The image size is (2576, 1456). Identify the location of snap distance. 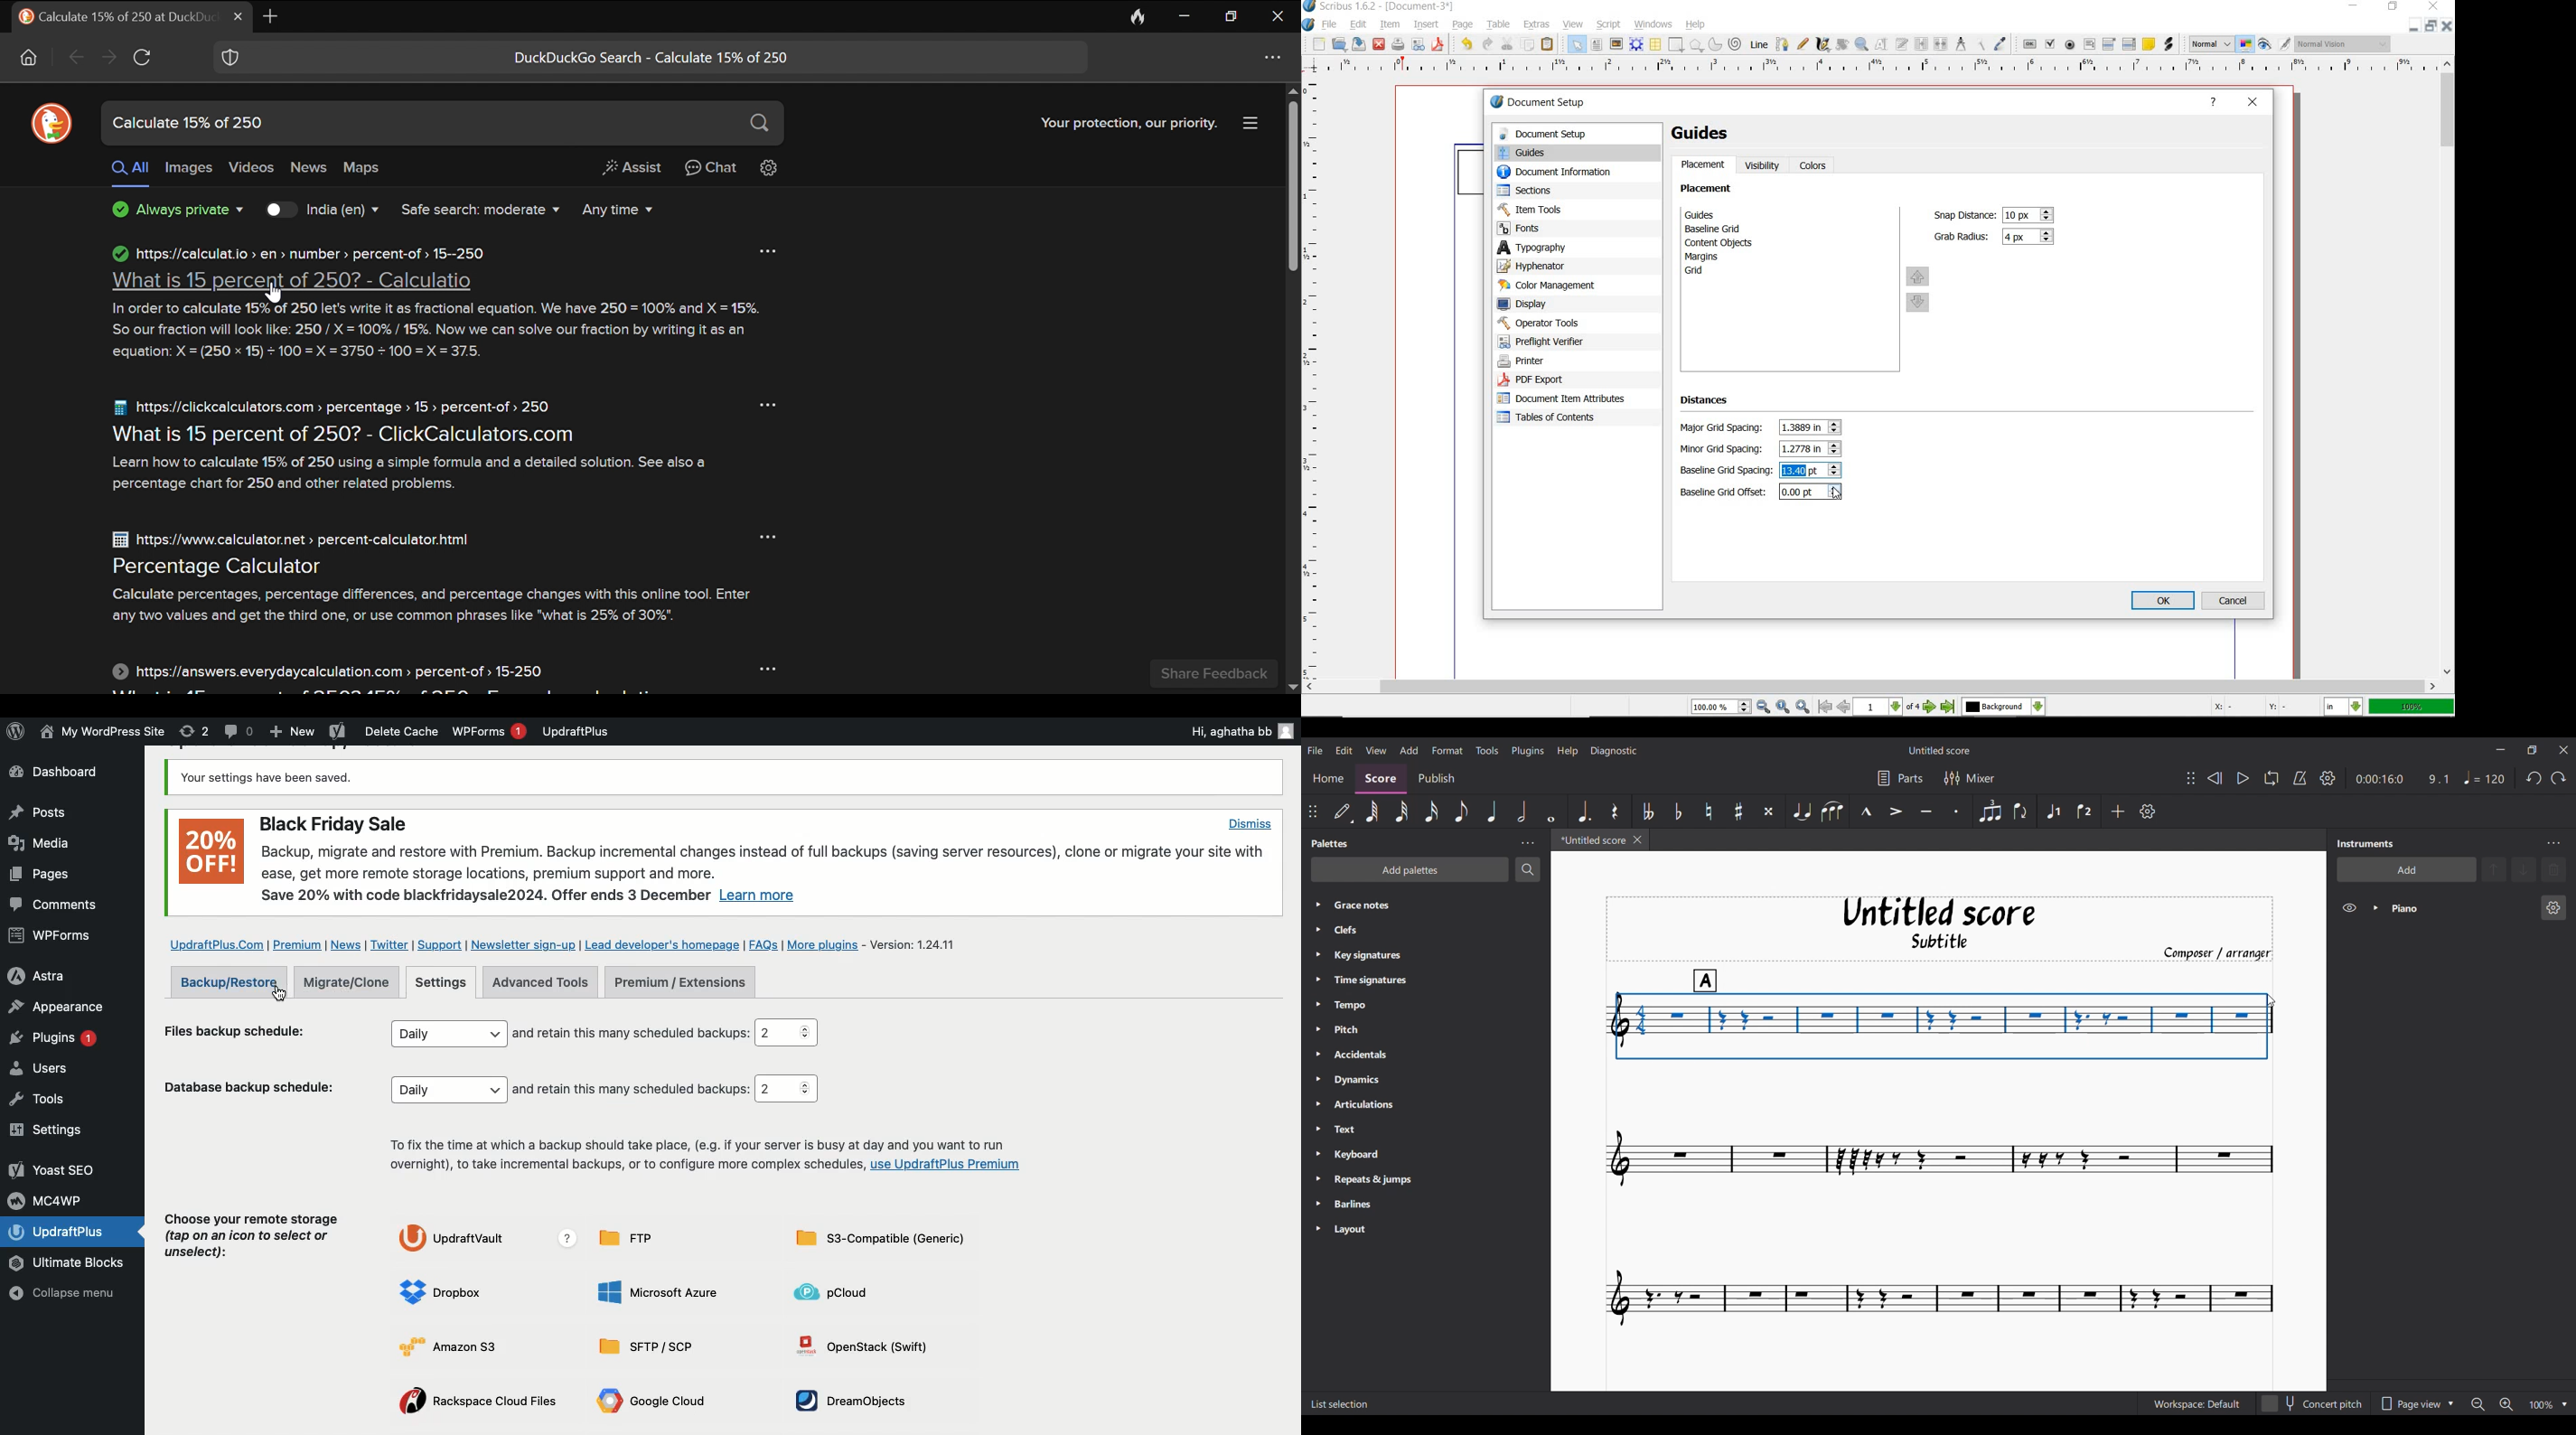
(2030, 215).